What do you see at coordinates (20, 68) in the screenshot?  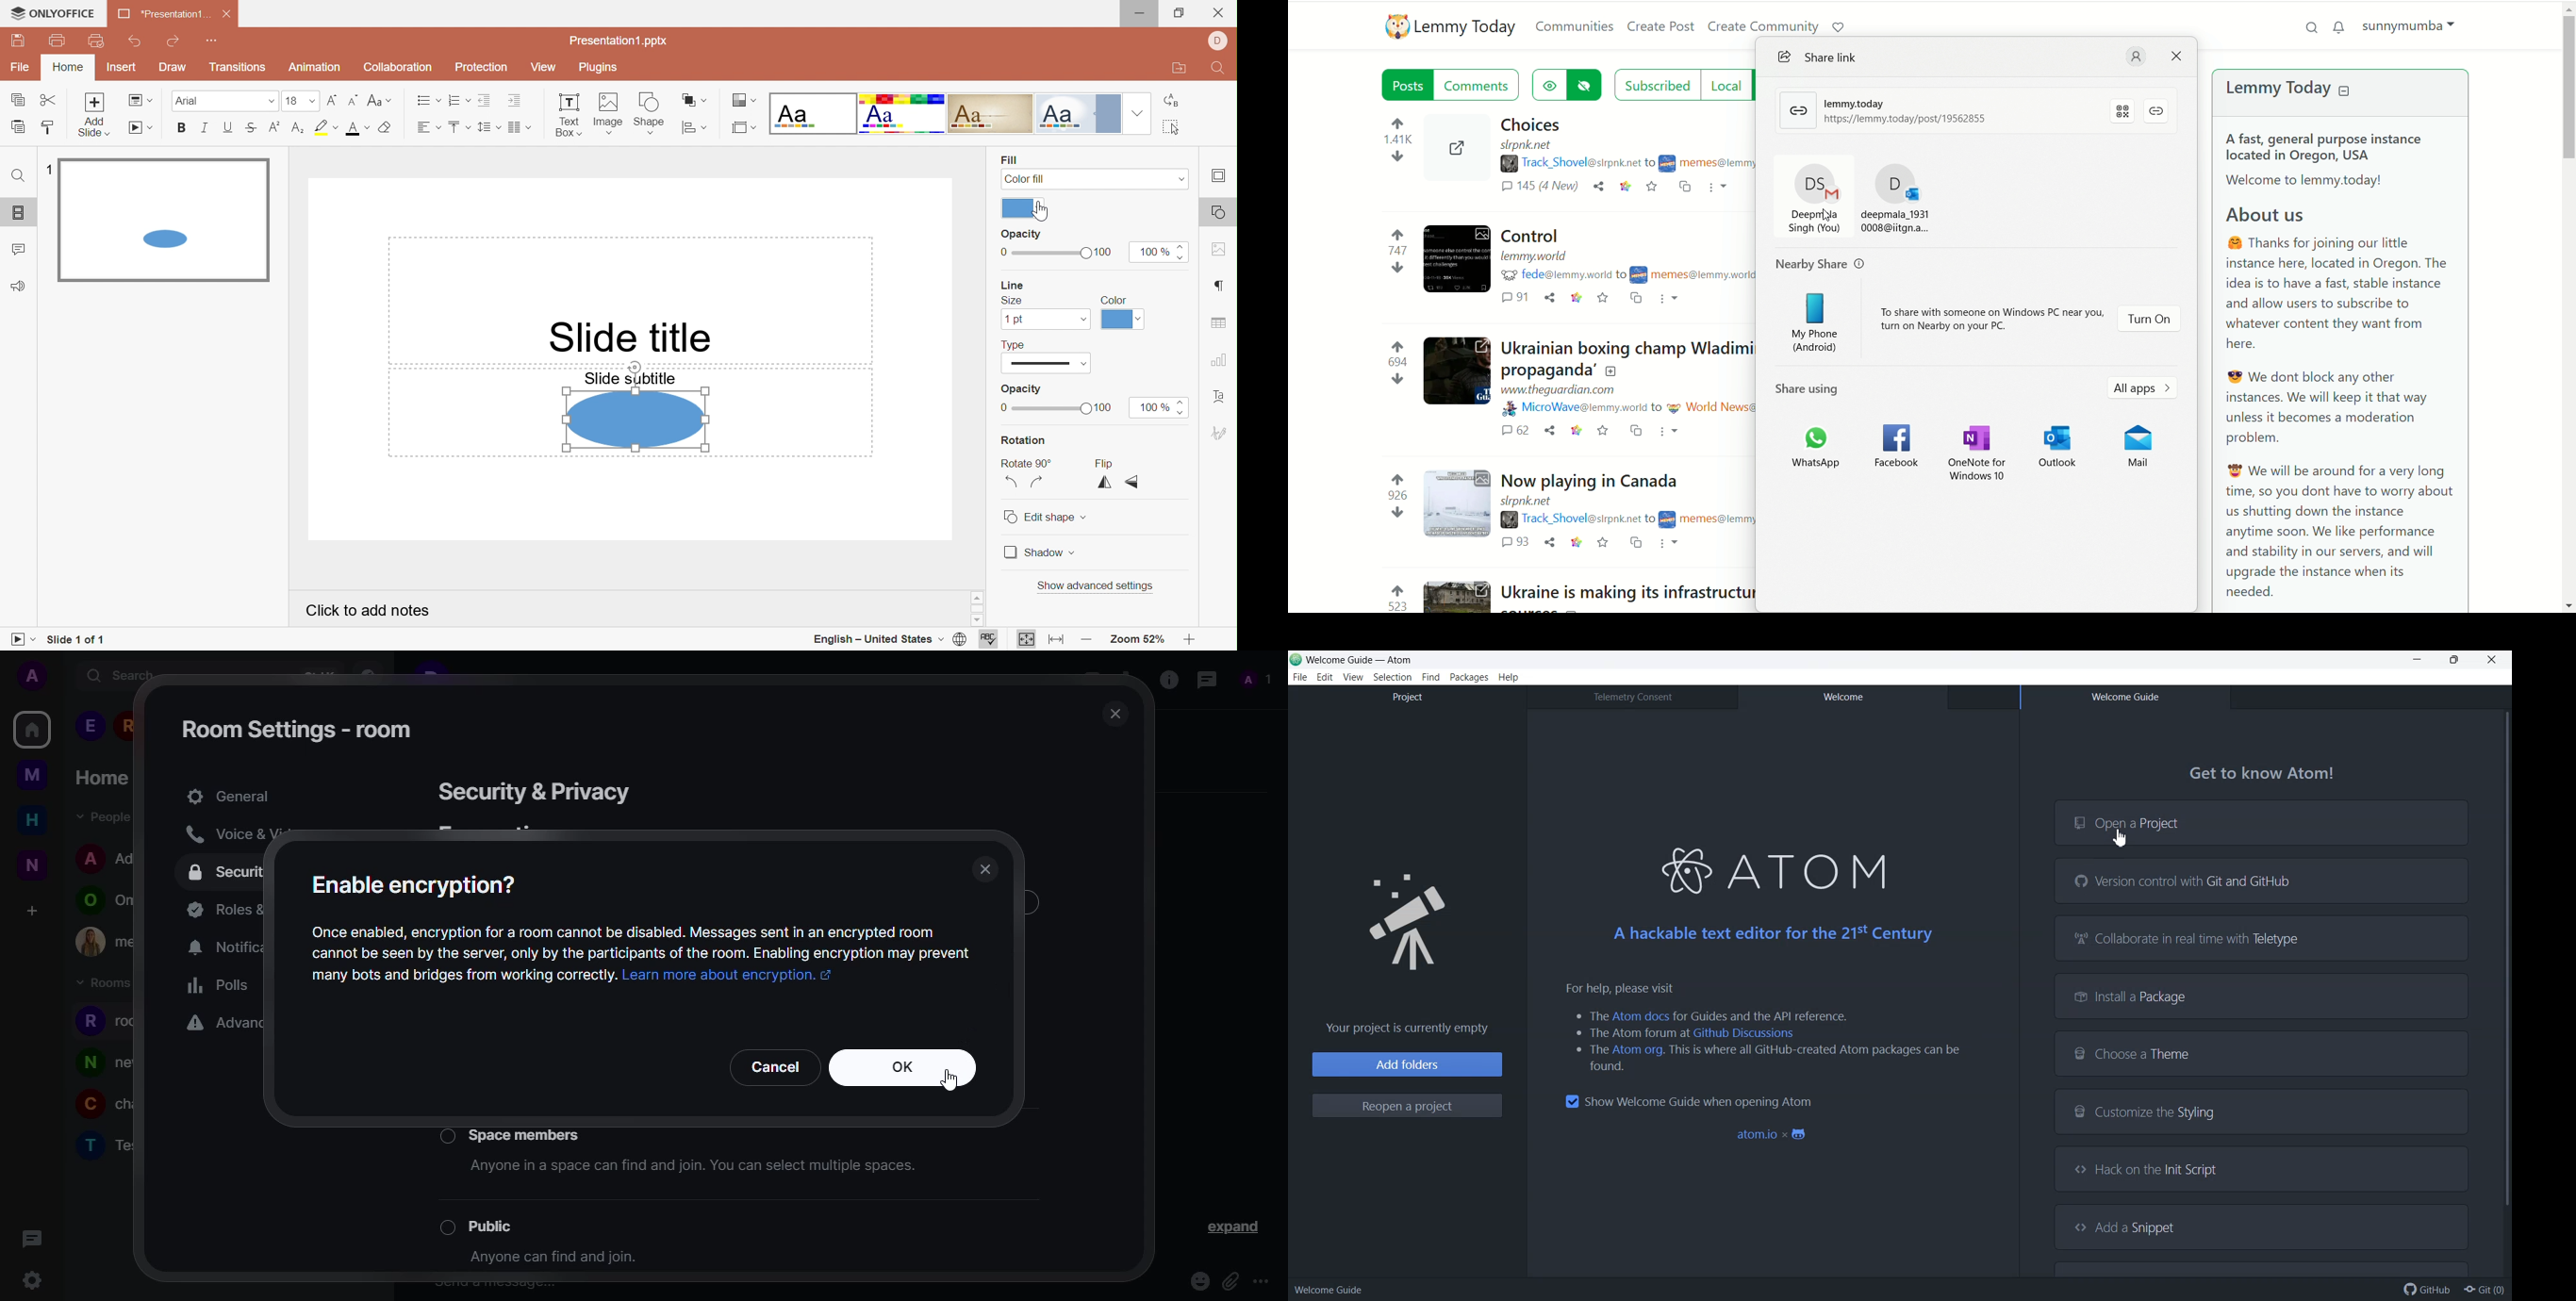 I see `File` at bounding box center [20, 68].